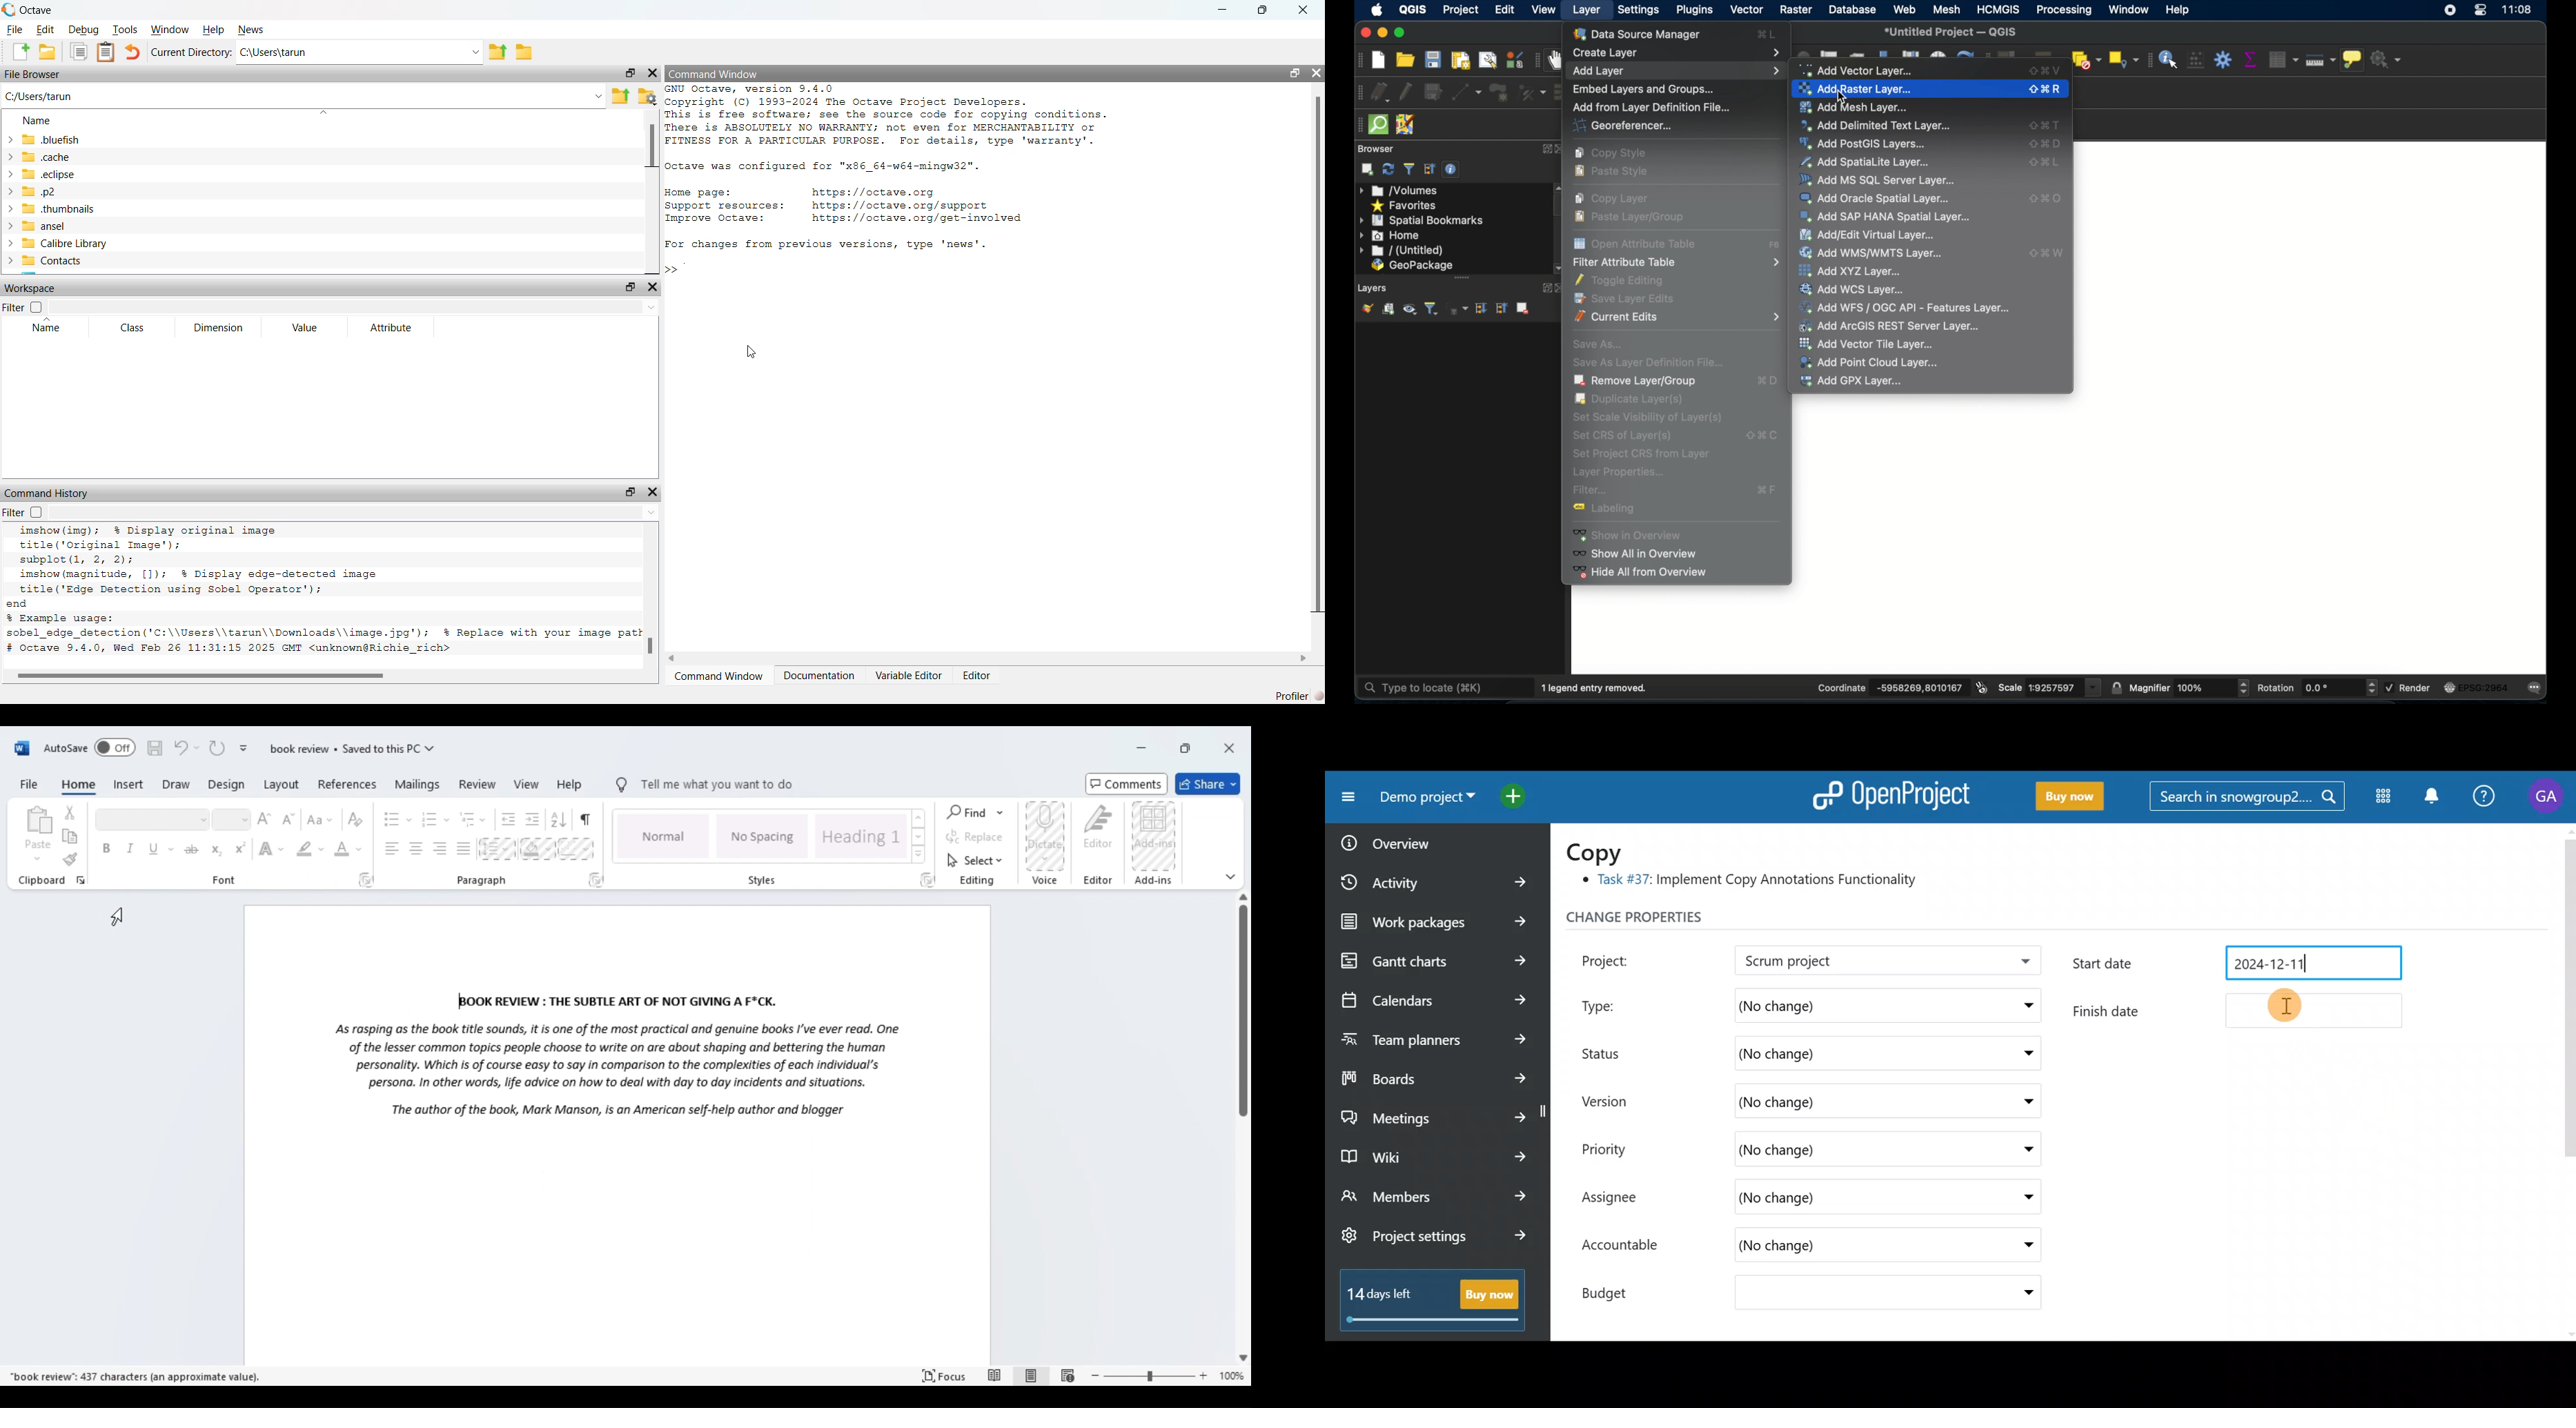  I want to click on Help, so click(2485, 798).